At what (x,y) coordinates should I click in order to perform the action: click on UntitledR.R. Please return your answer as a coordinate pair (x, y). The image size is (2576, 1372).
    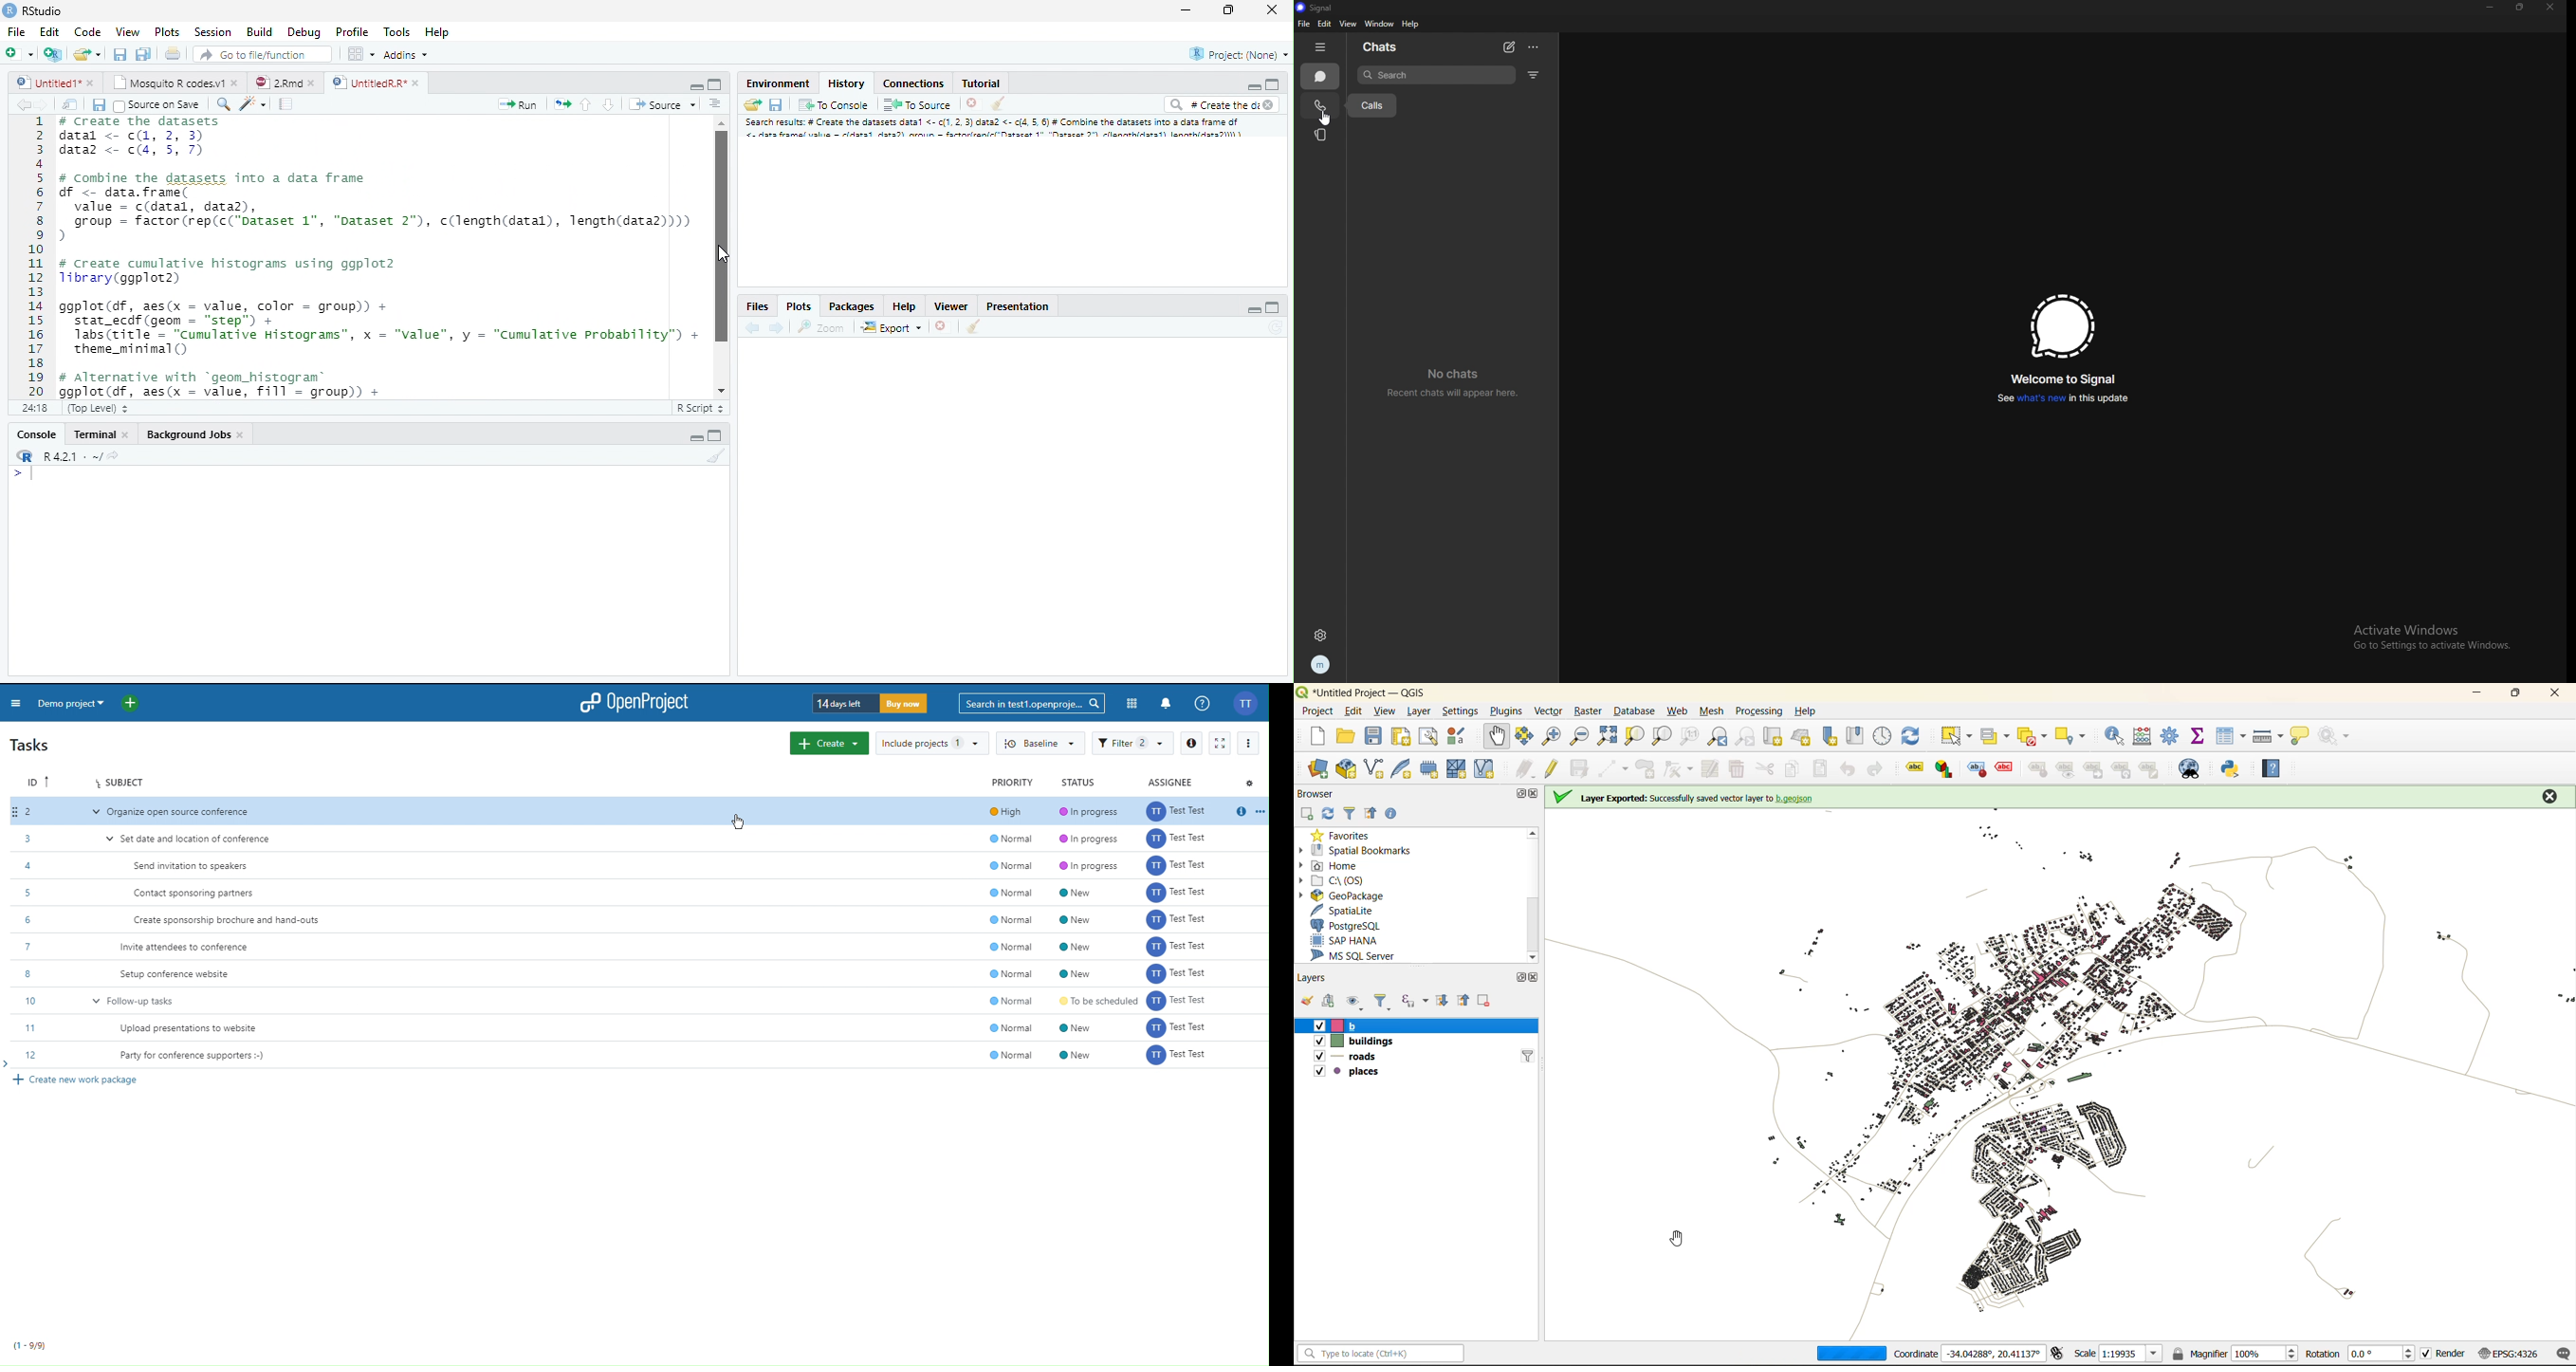
    Looking at the image, I should click on (376, 82).